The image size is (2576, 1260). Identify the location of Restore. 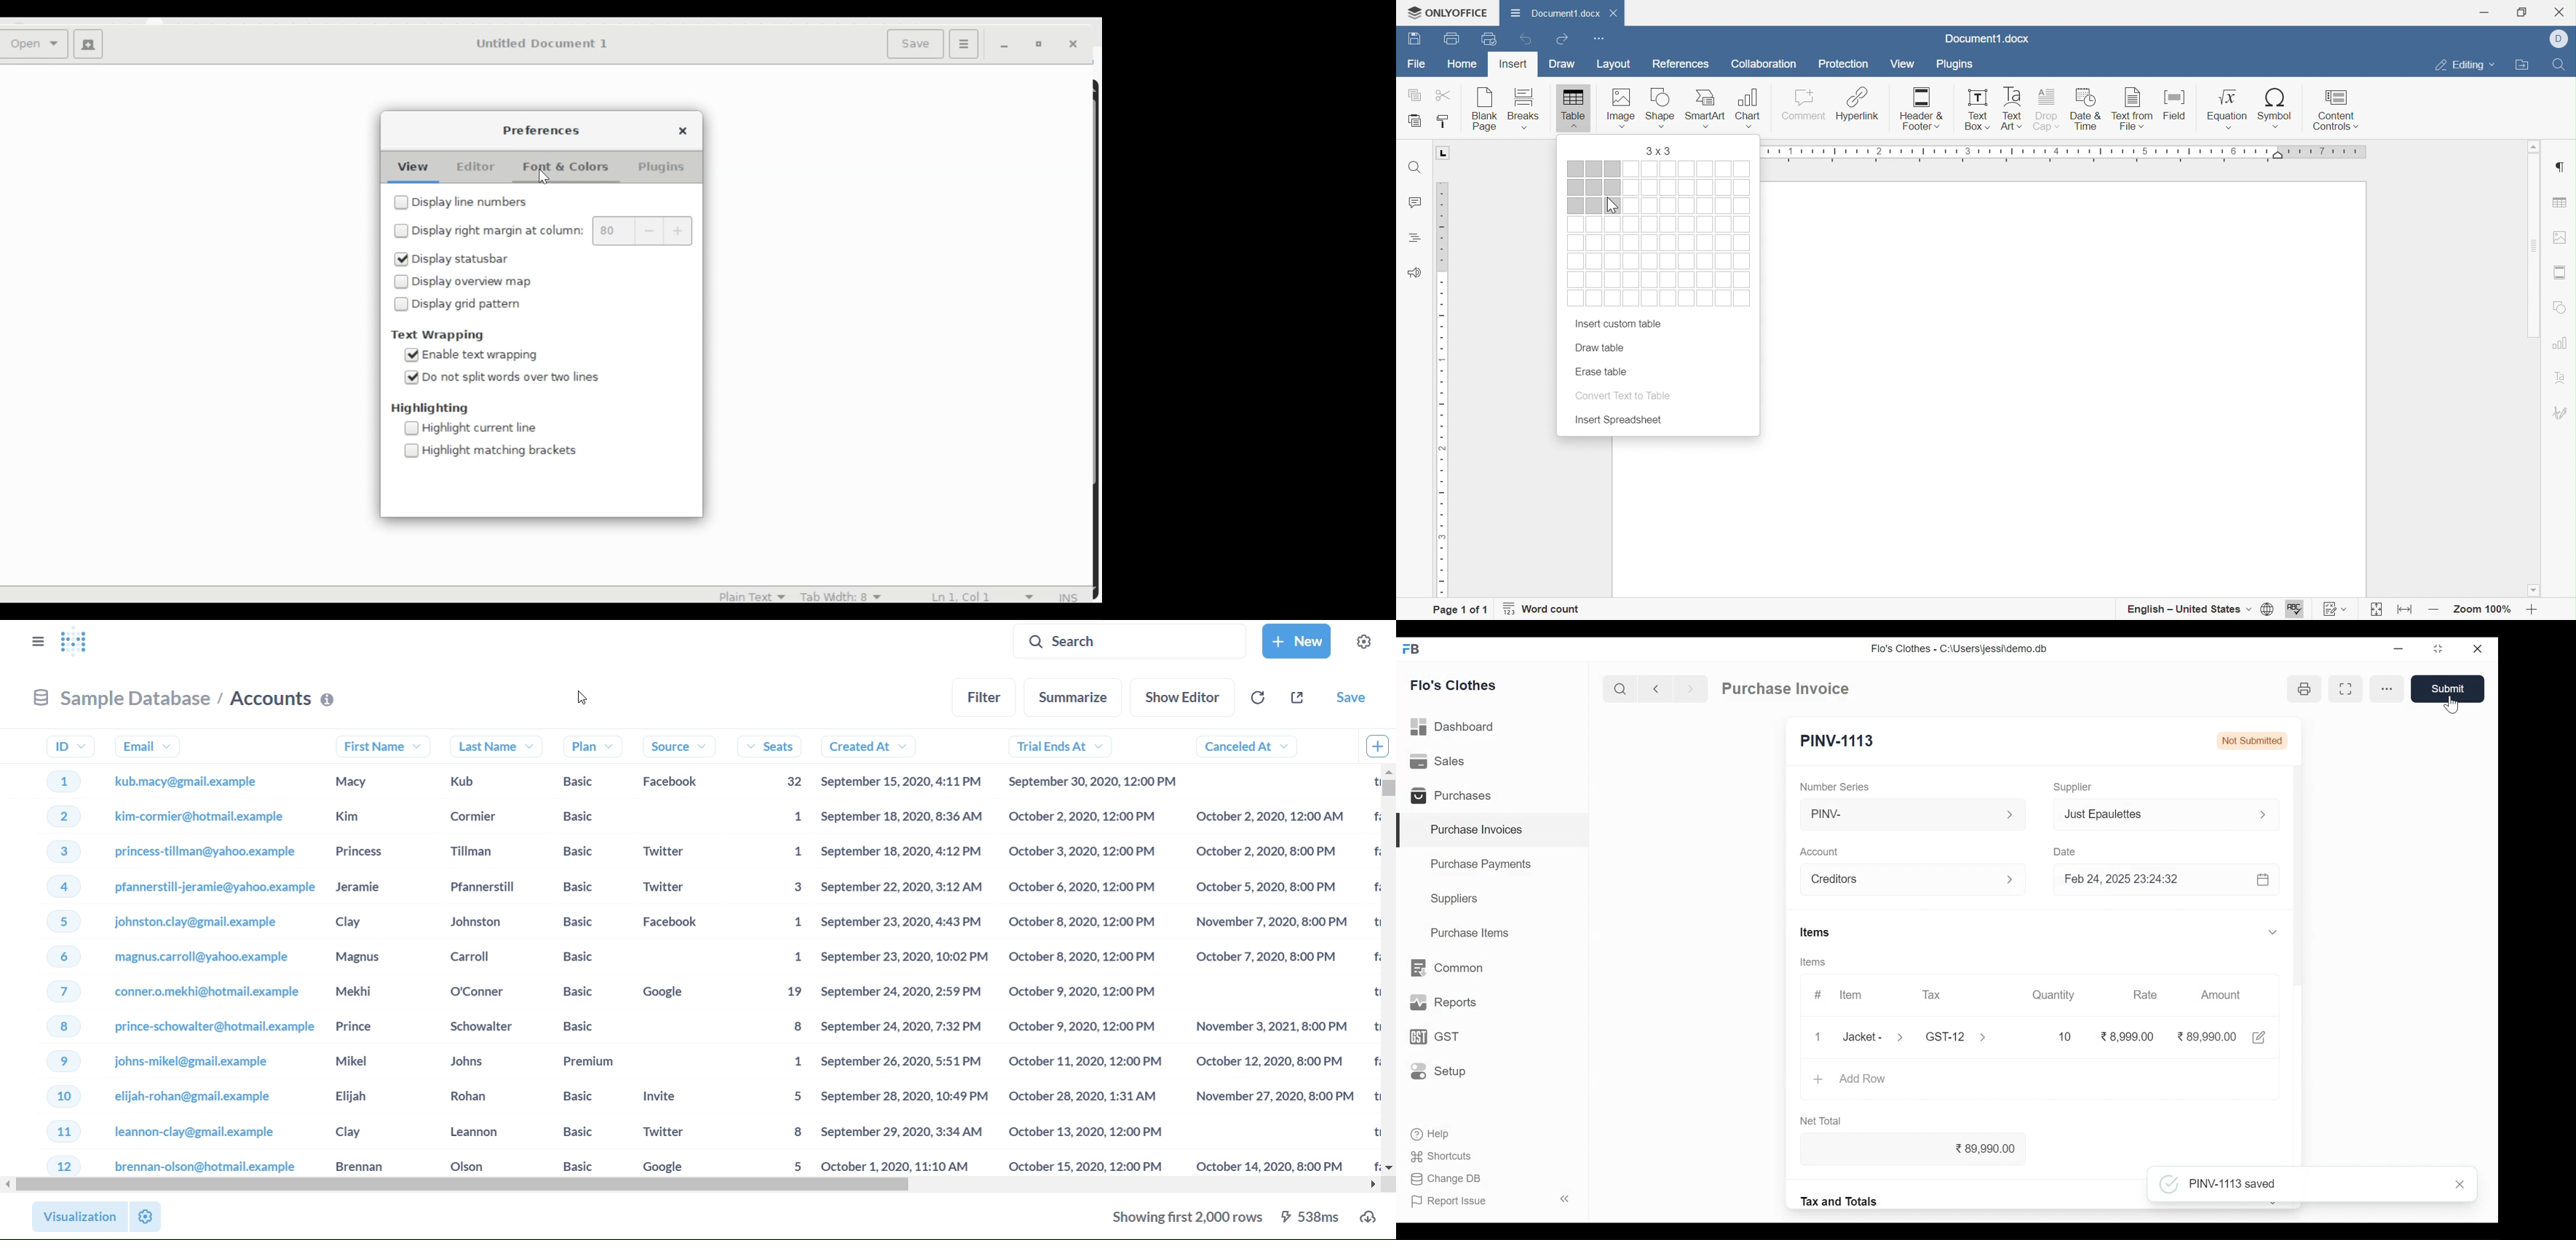
(2438, 650).